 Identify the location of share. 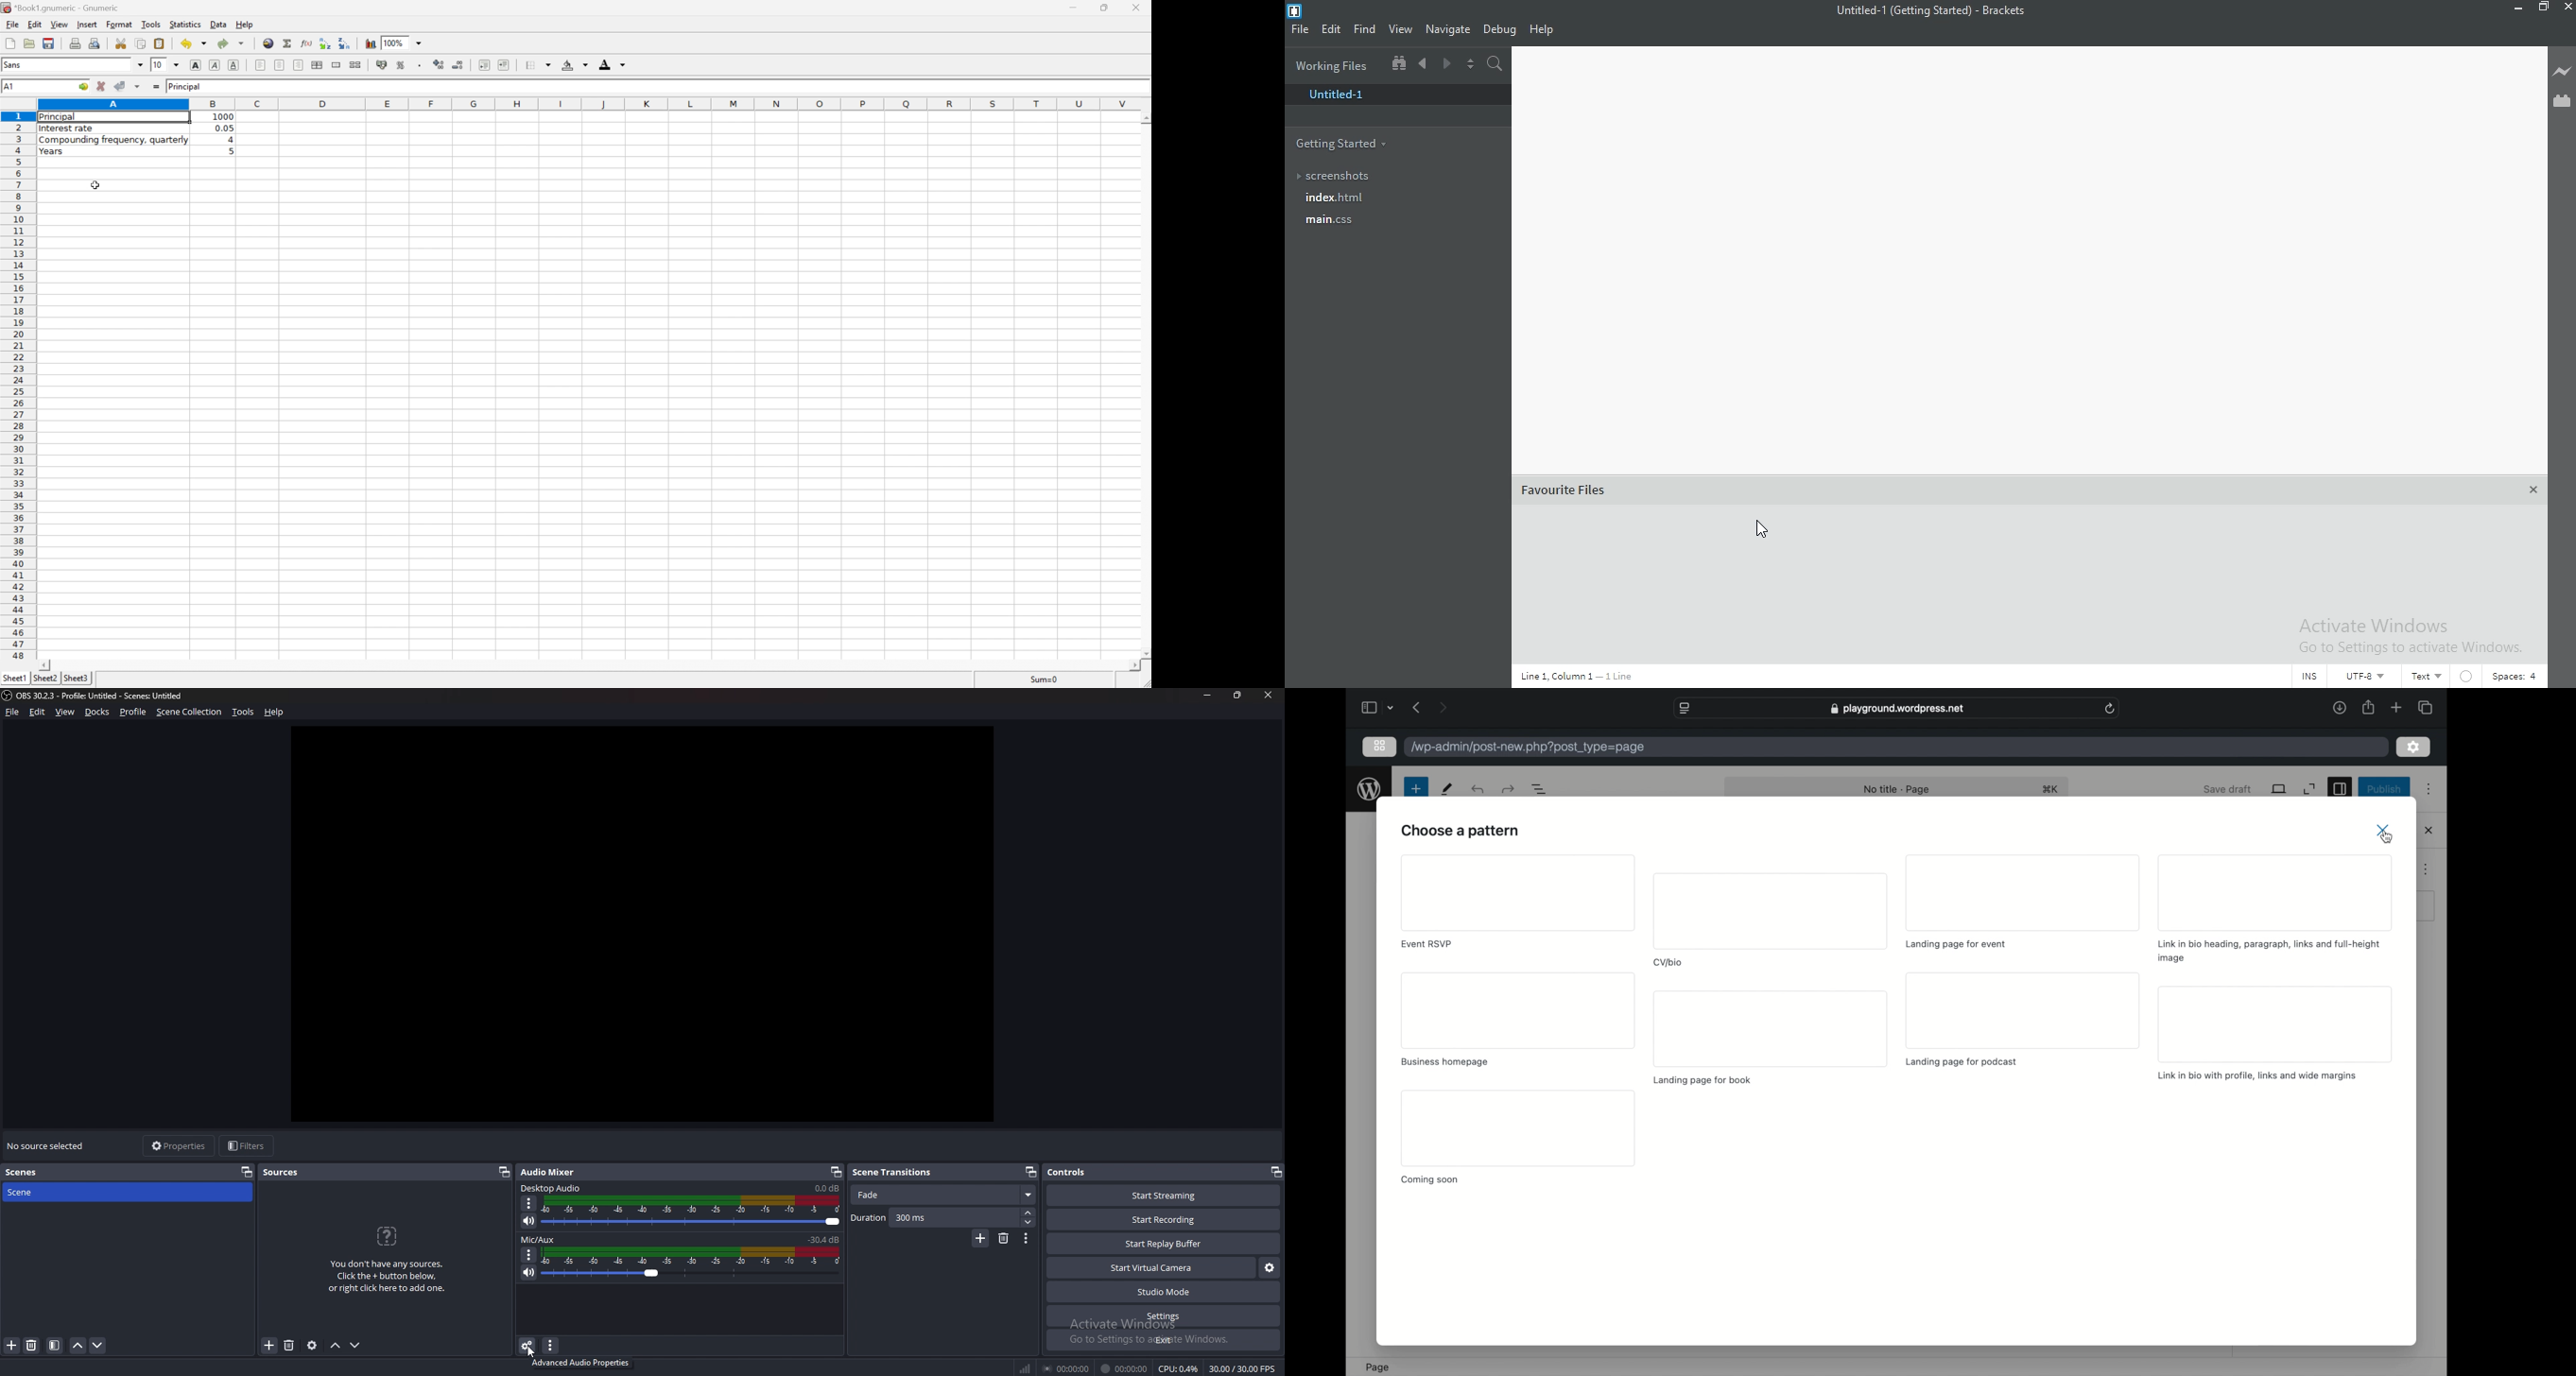
(2369, 708).